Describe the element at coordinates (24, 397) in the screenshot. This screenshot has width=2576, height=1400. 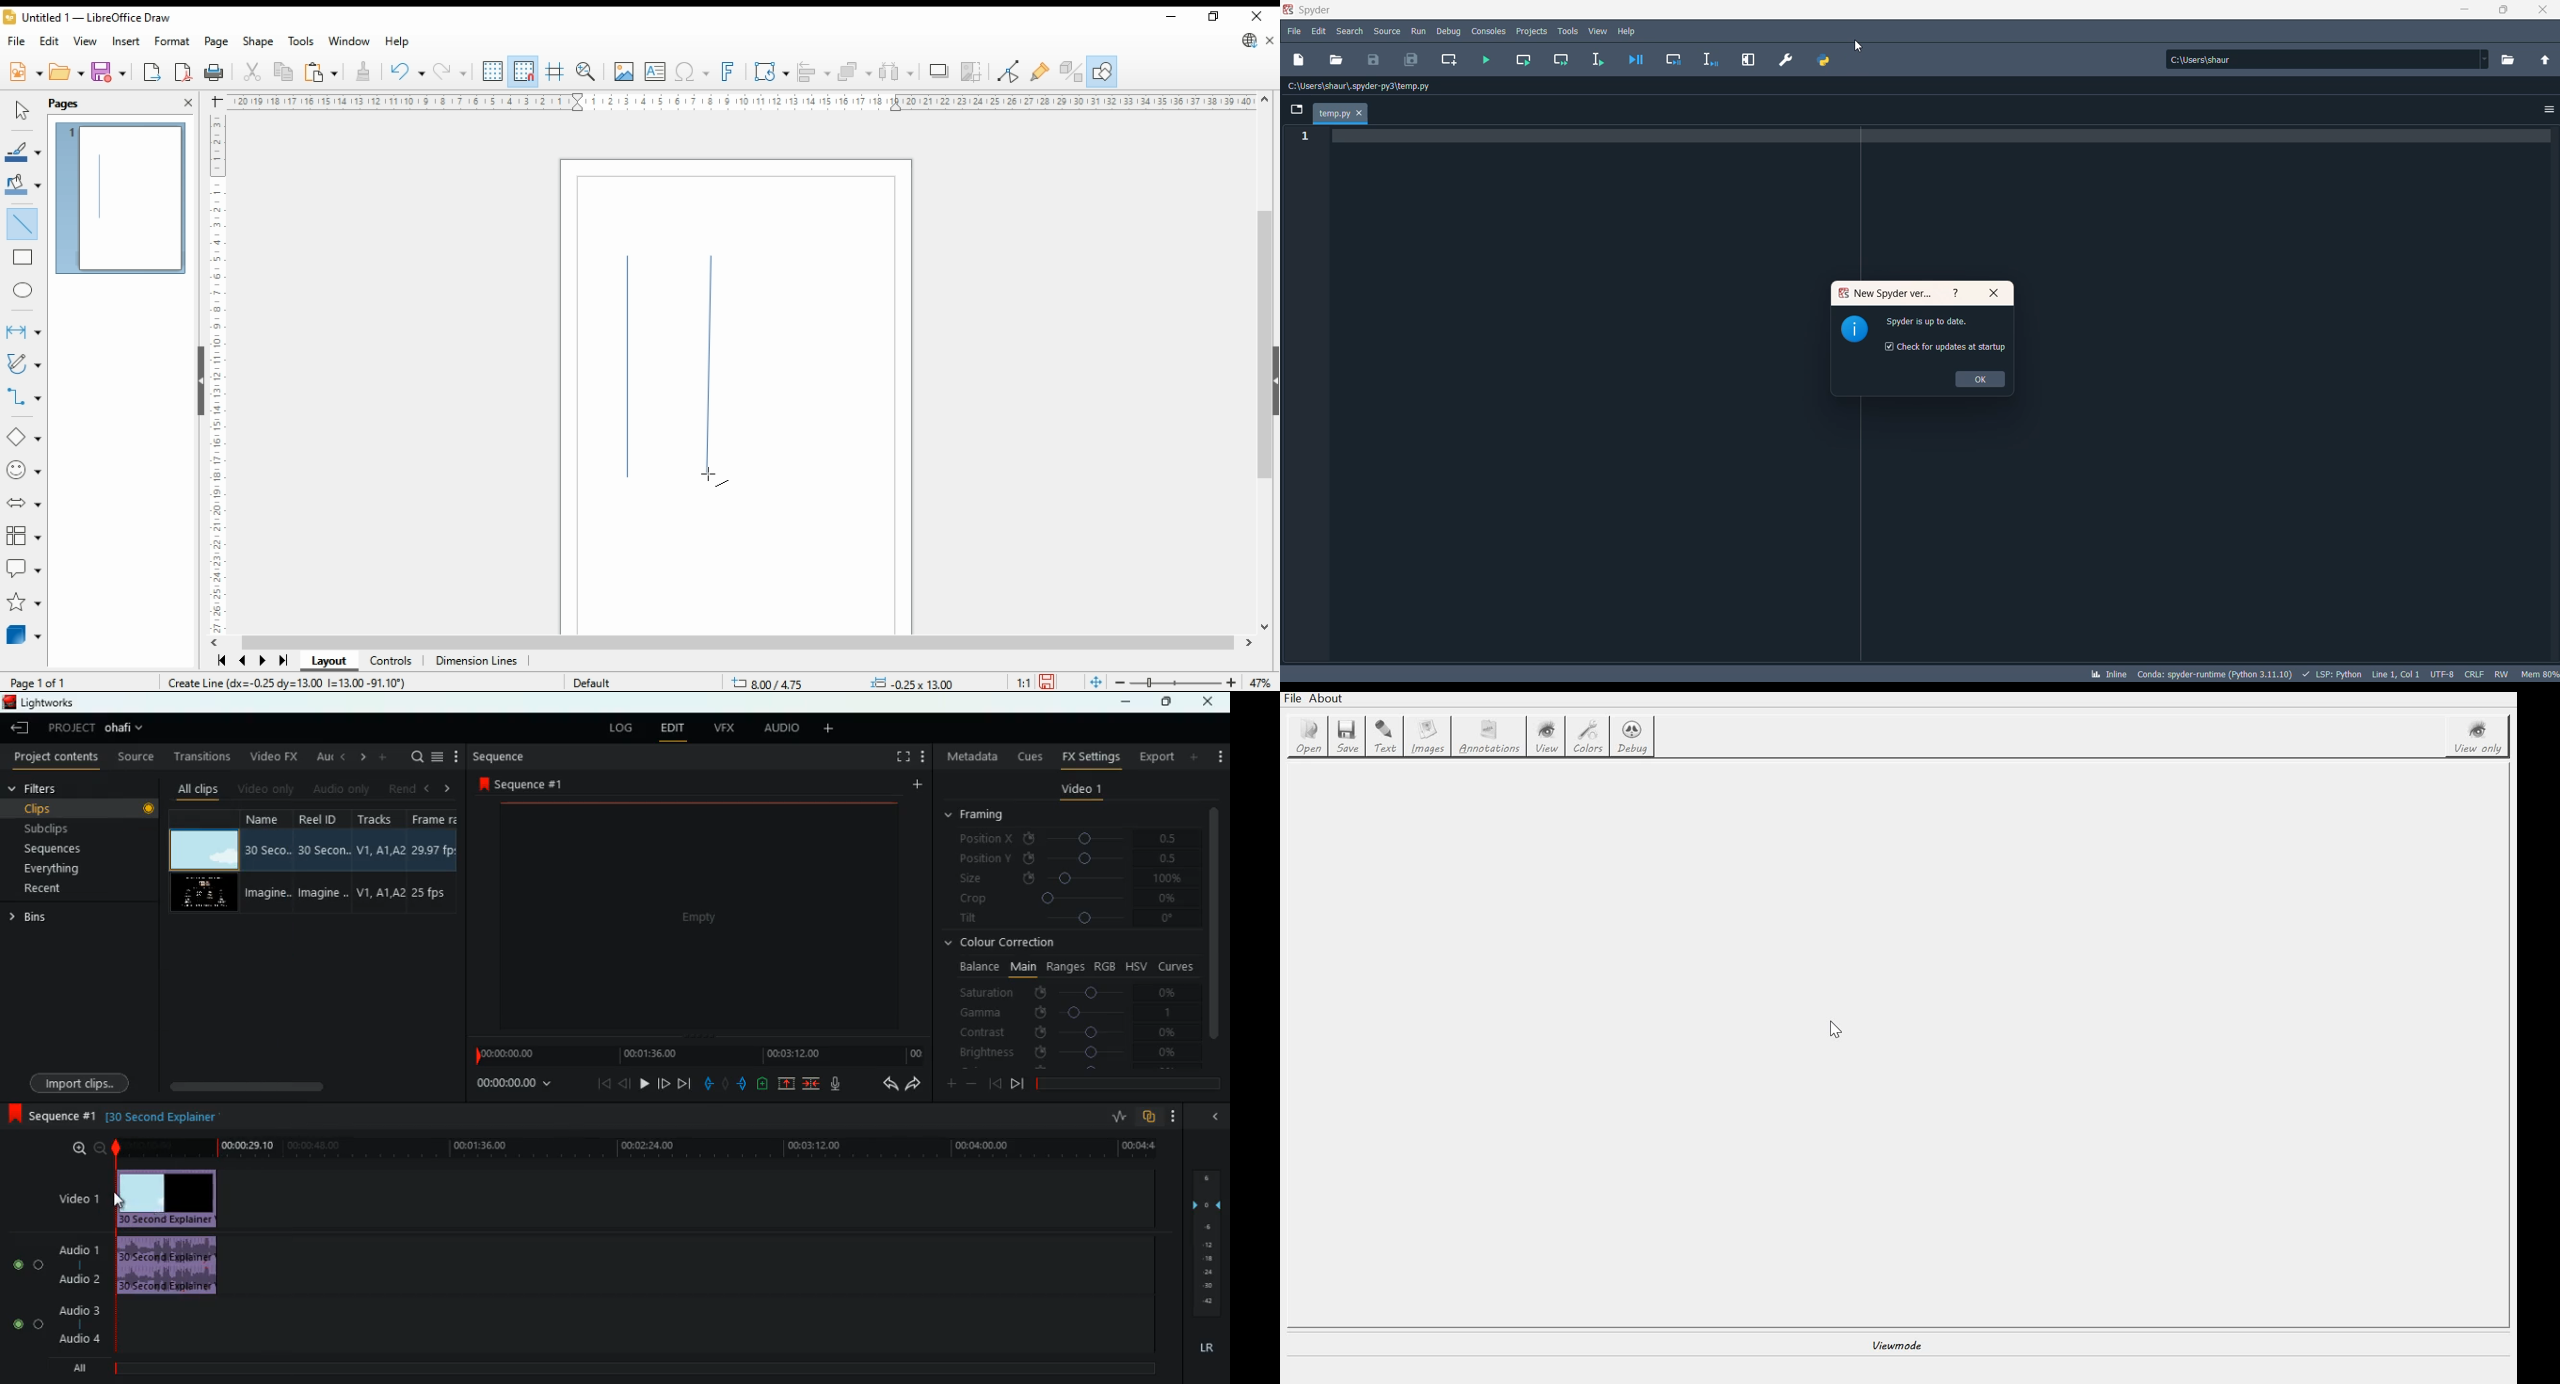
I see `connectors` at that location.